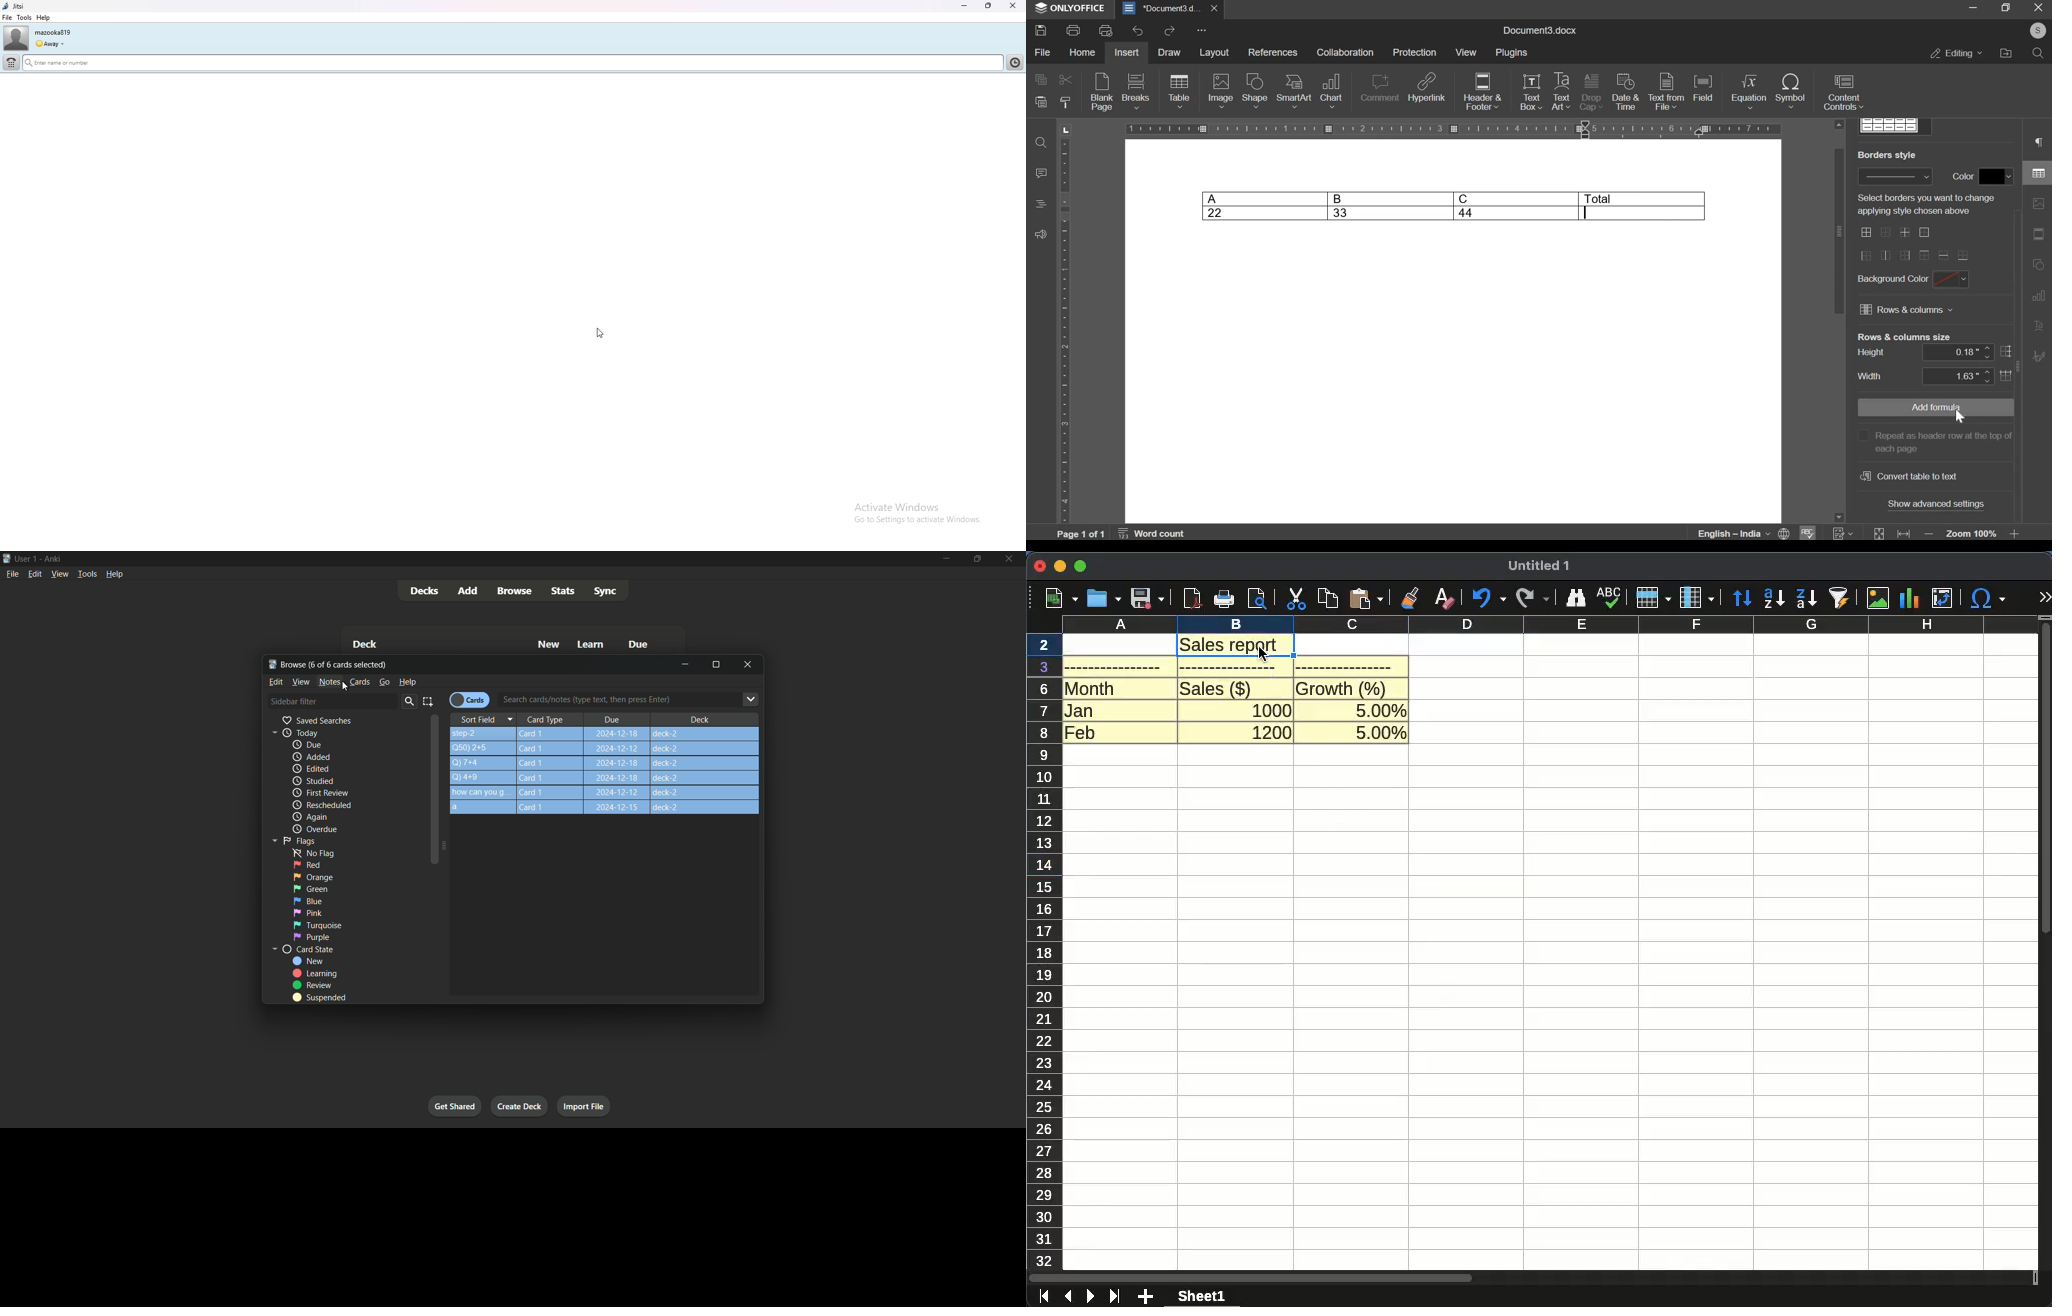 The height and width of the screenshot is (1316, 2072). What do you see at coordinates (316, 720) in the screenshot?
I see `Saved searches` at bounding box center [316, 720].